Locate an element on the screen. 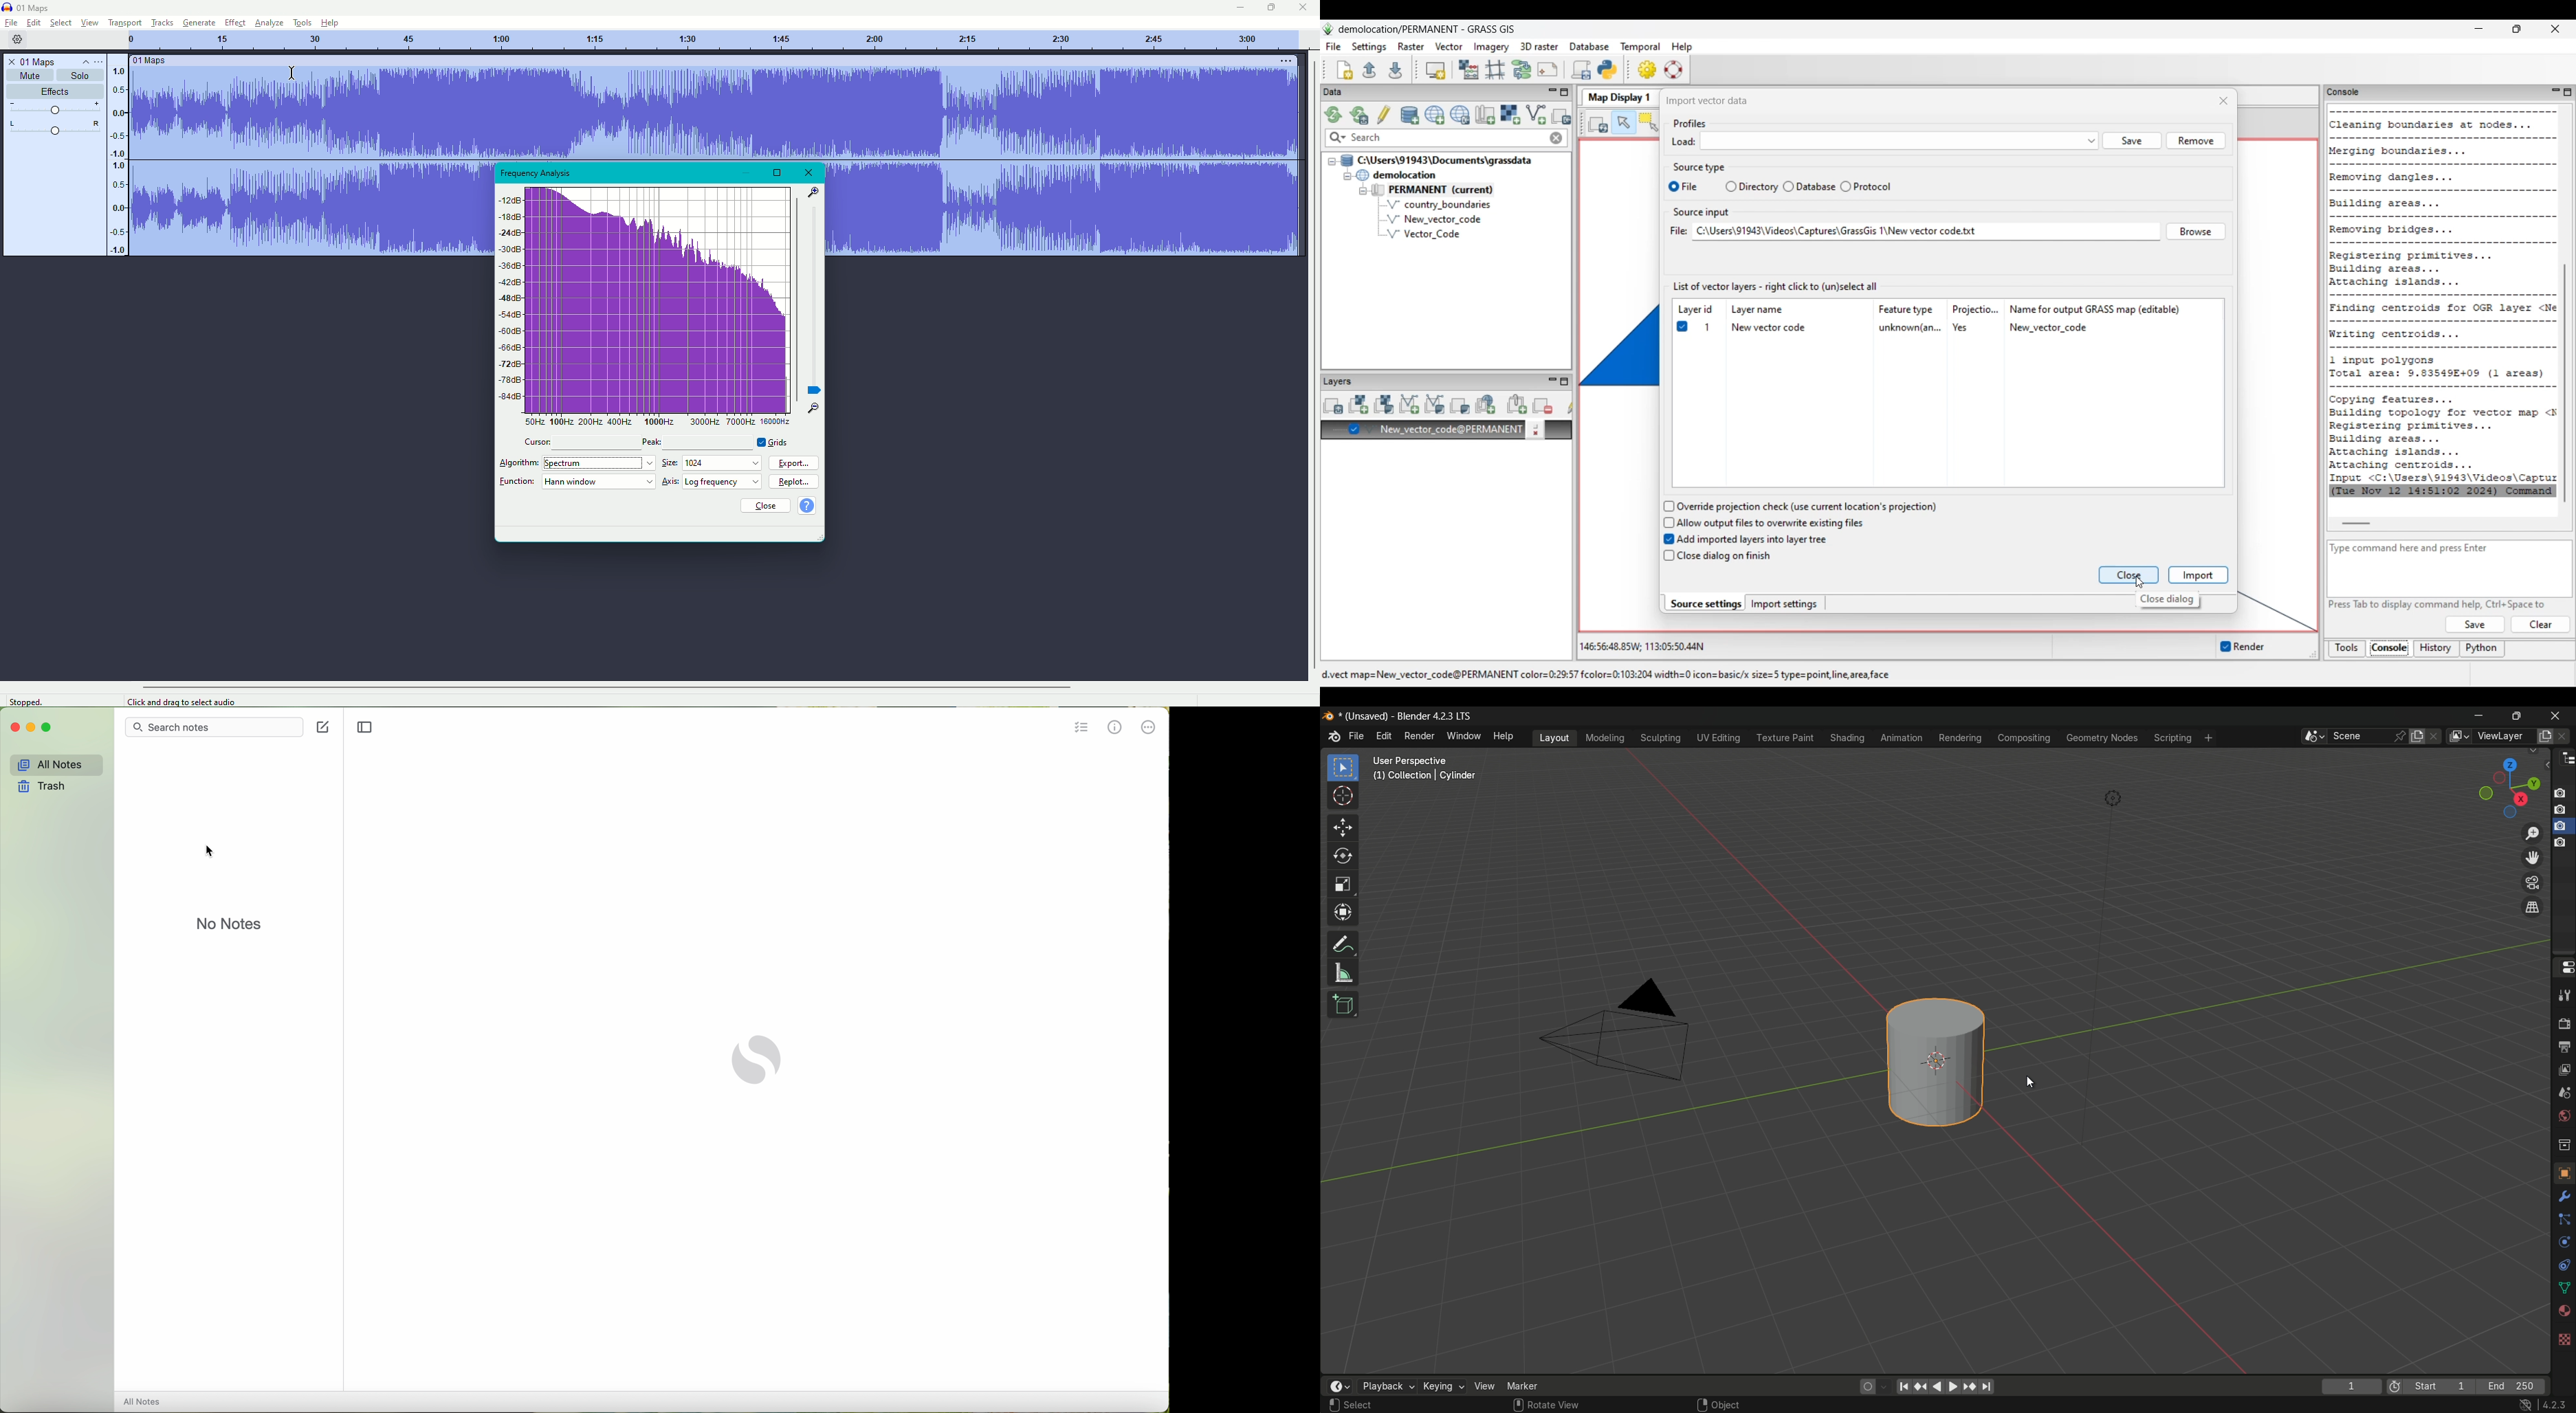  metrics is located at coordinates (1115, 726).